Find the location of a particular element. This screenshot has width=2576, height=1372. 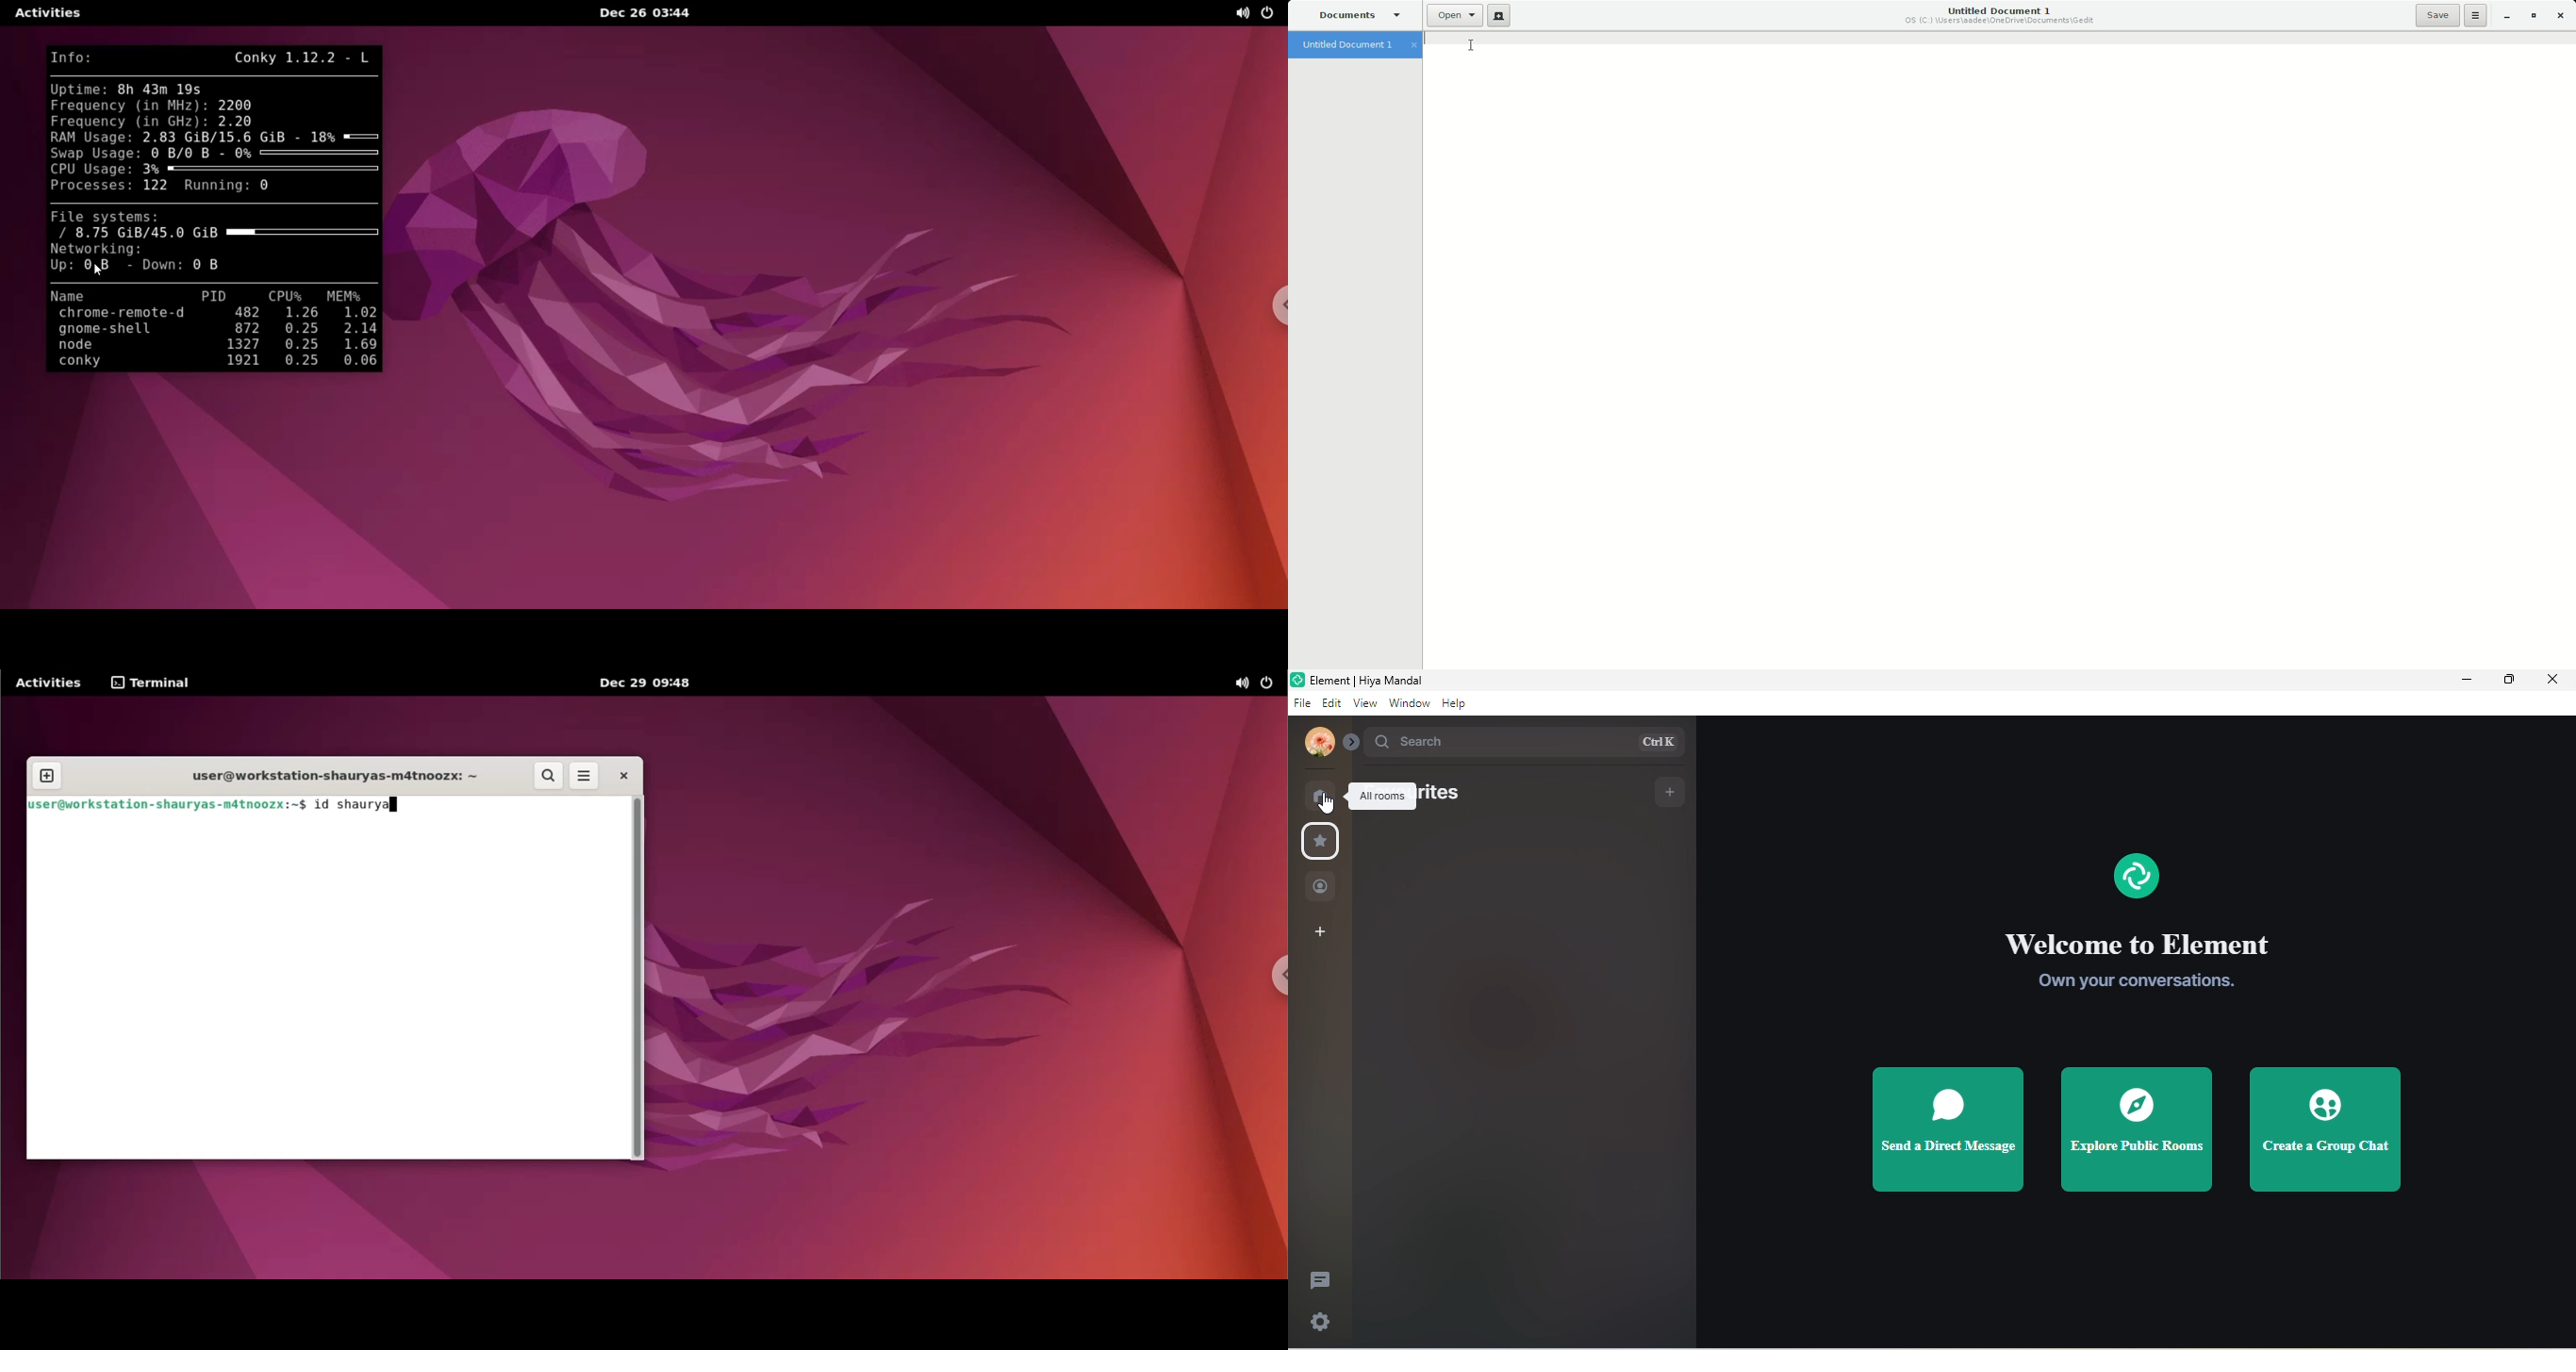

logo is located at coordinates (2136, 876).